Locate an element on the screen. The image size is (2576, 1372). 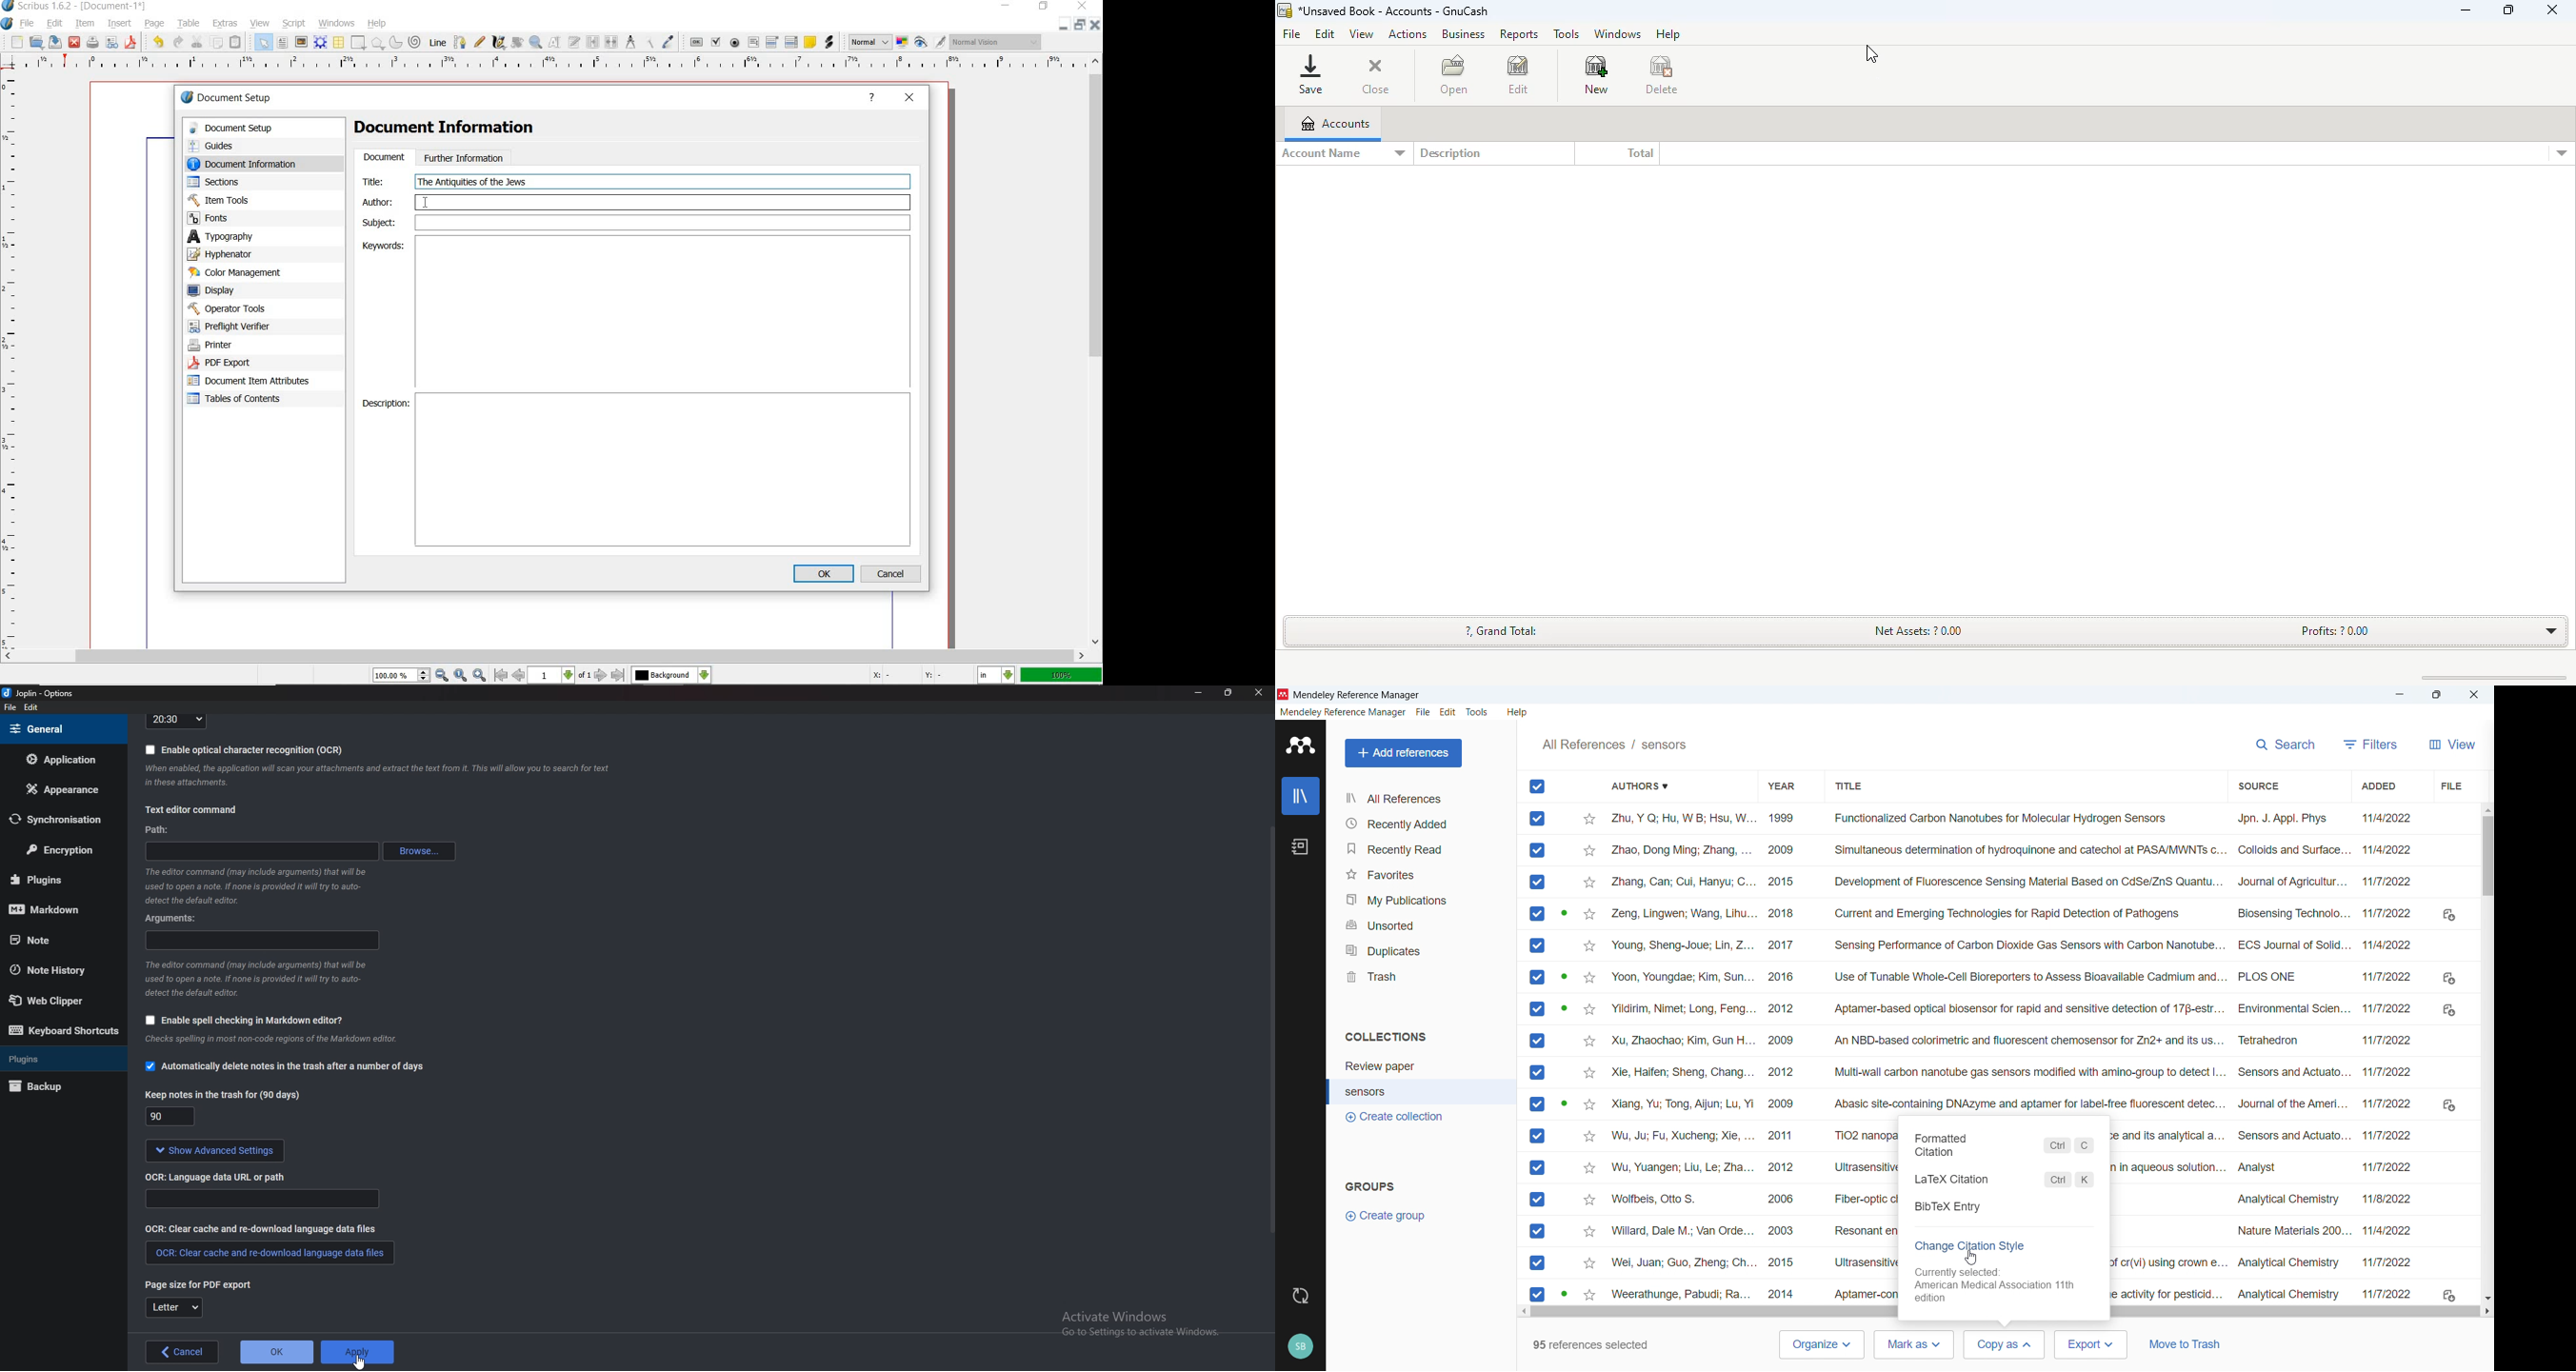
recently read is located at coordinates (1421, 849).